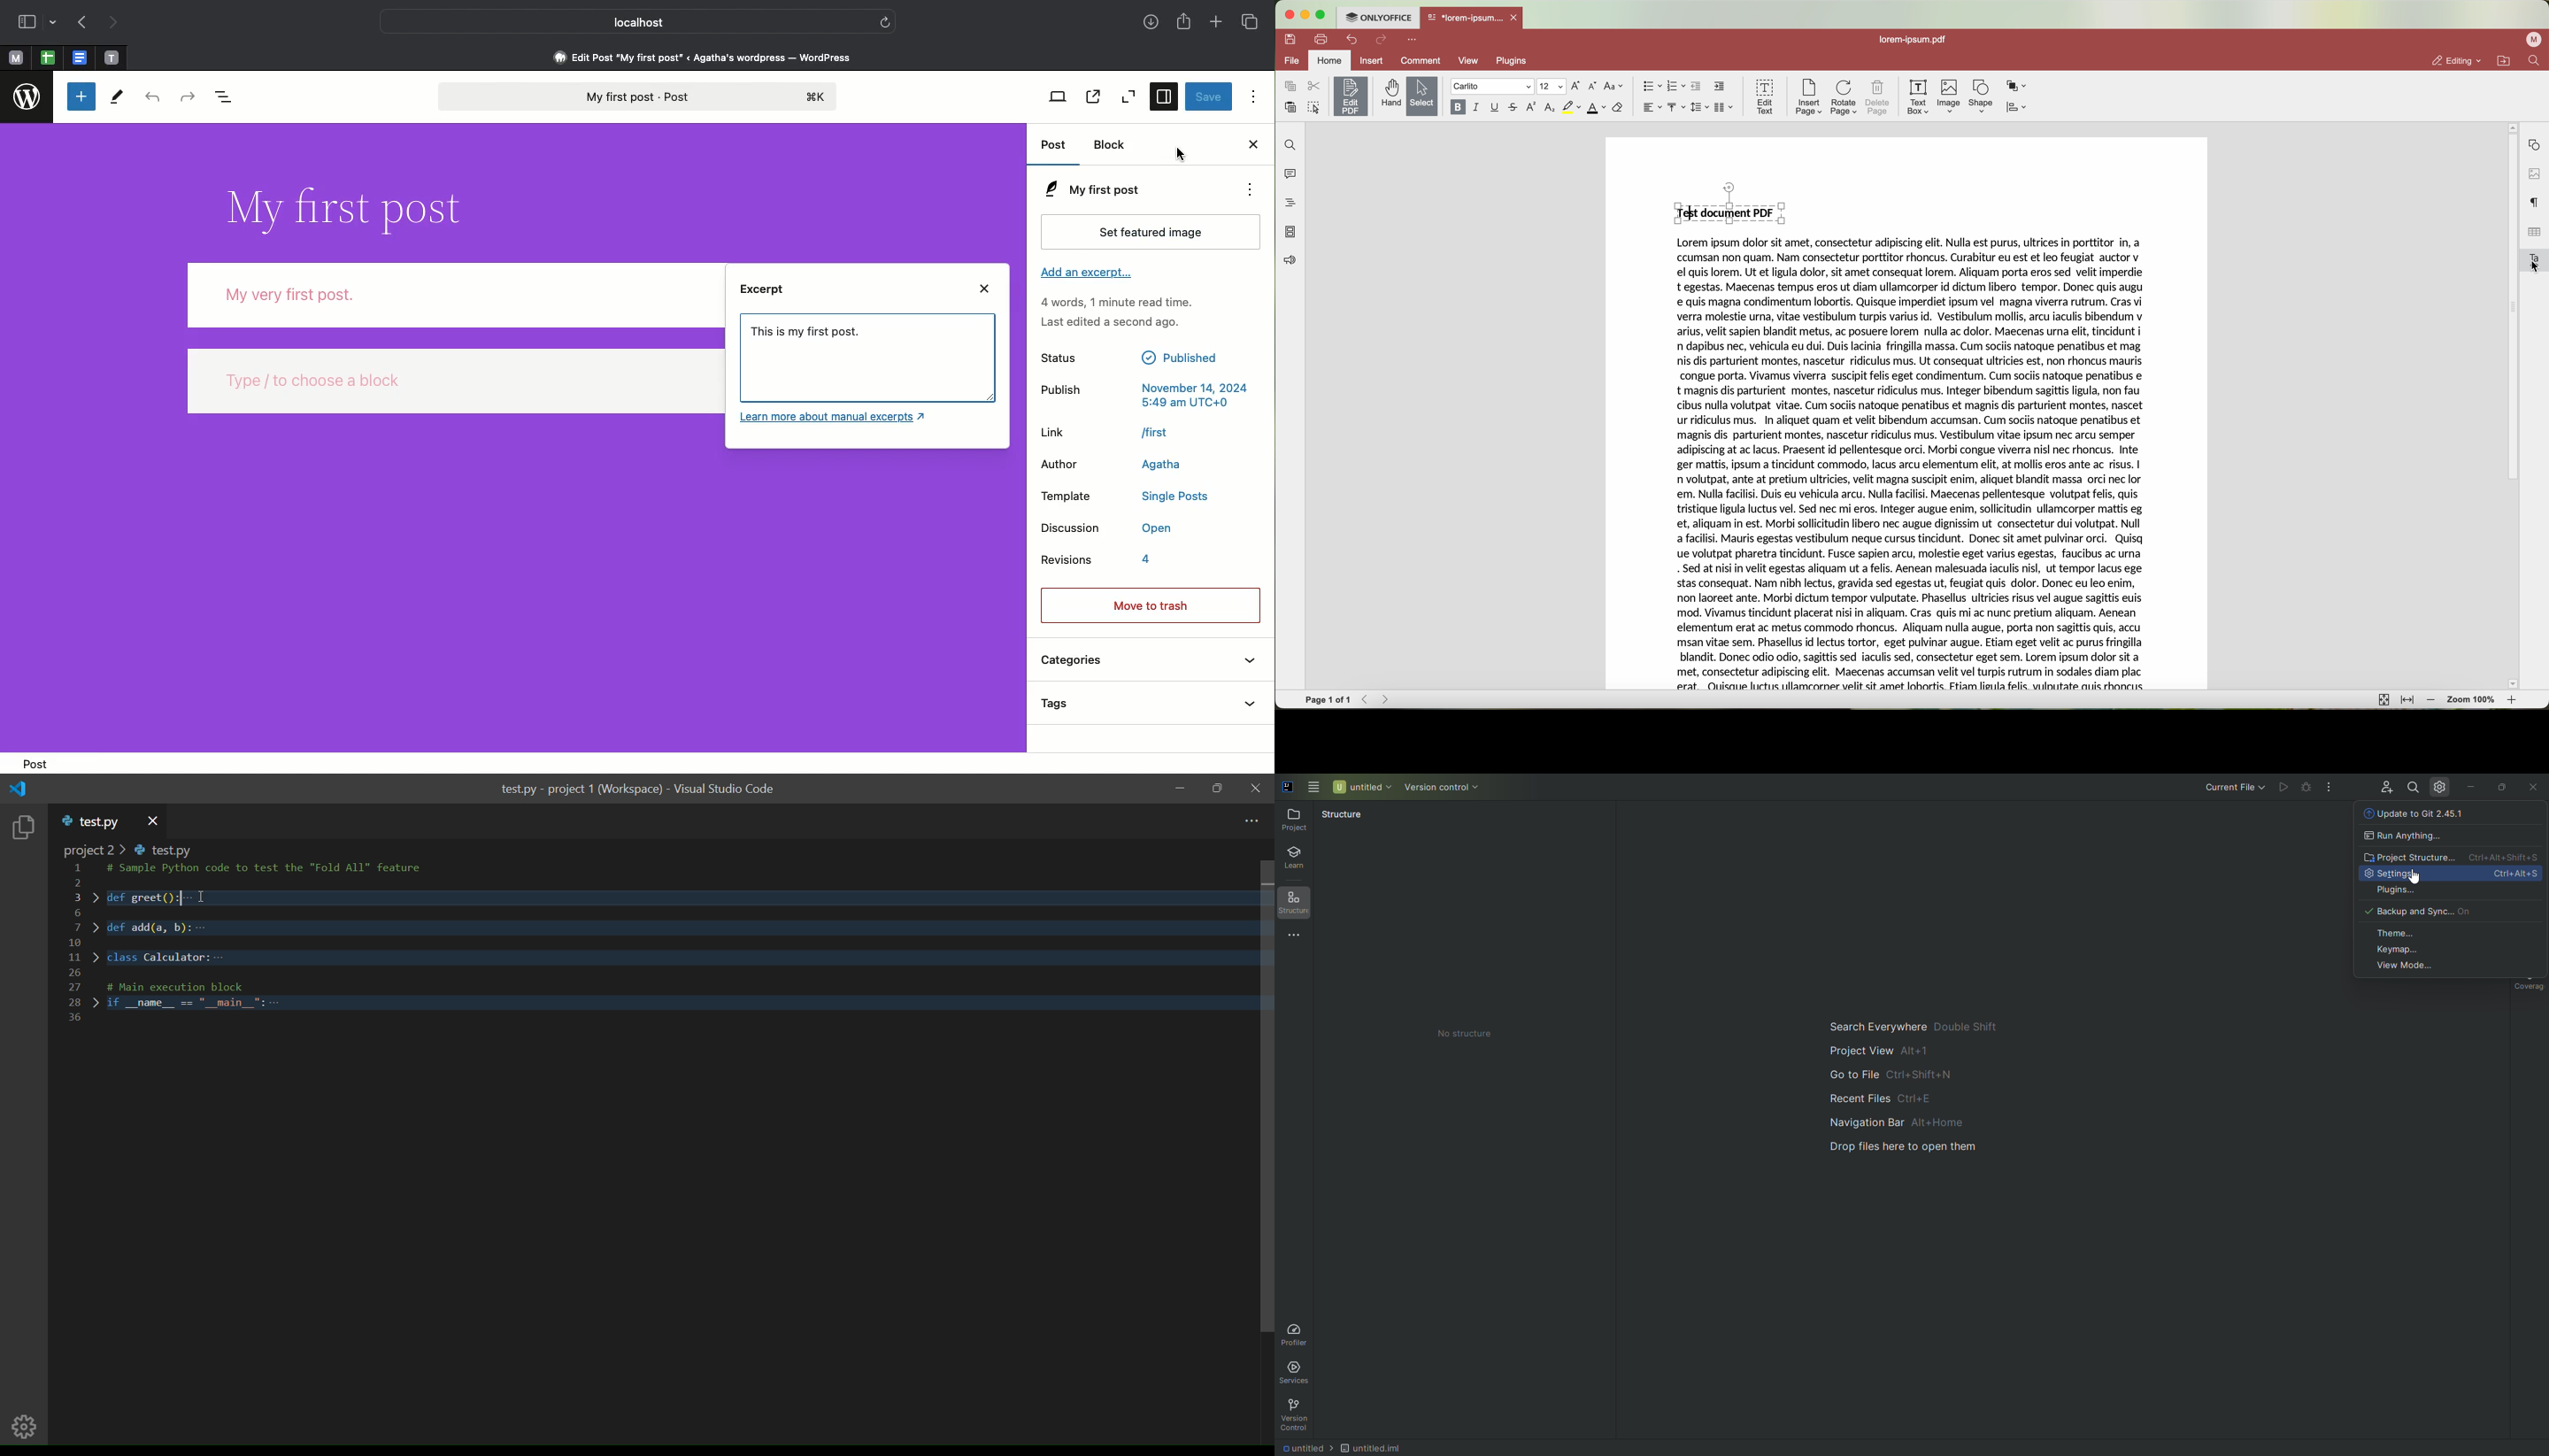 The height and width of the screenshot is (1456, 2576). Describe the element at coordinates (1146, 663) in the screenshot. I see `Categories` at that location.